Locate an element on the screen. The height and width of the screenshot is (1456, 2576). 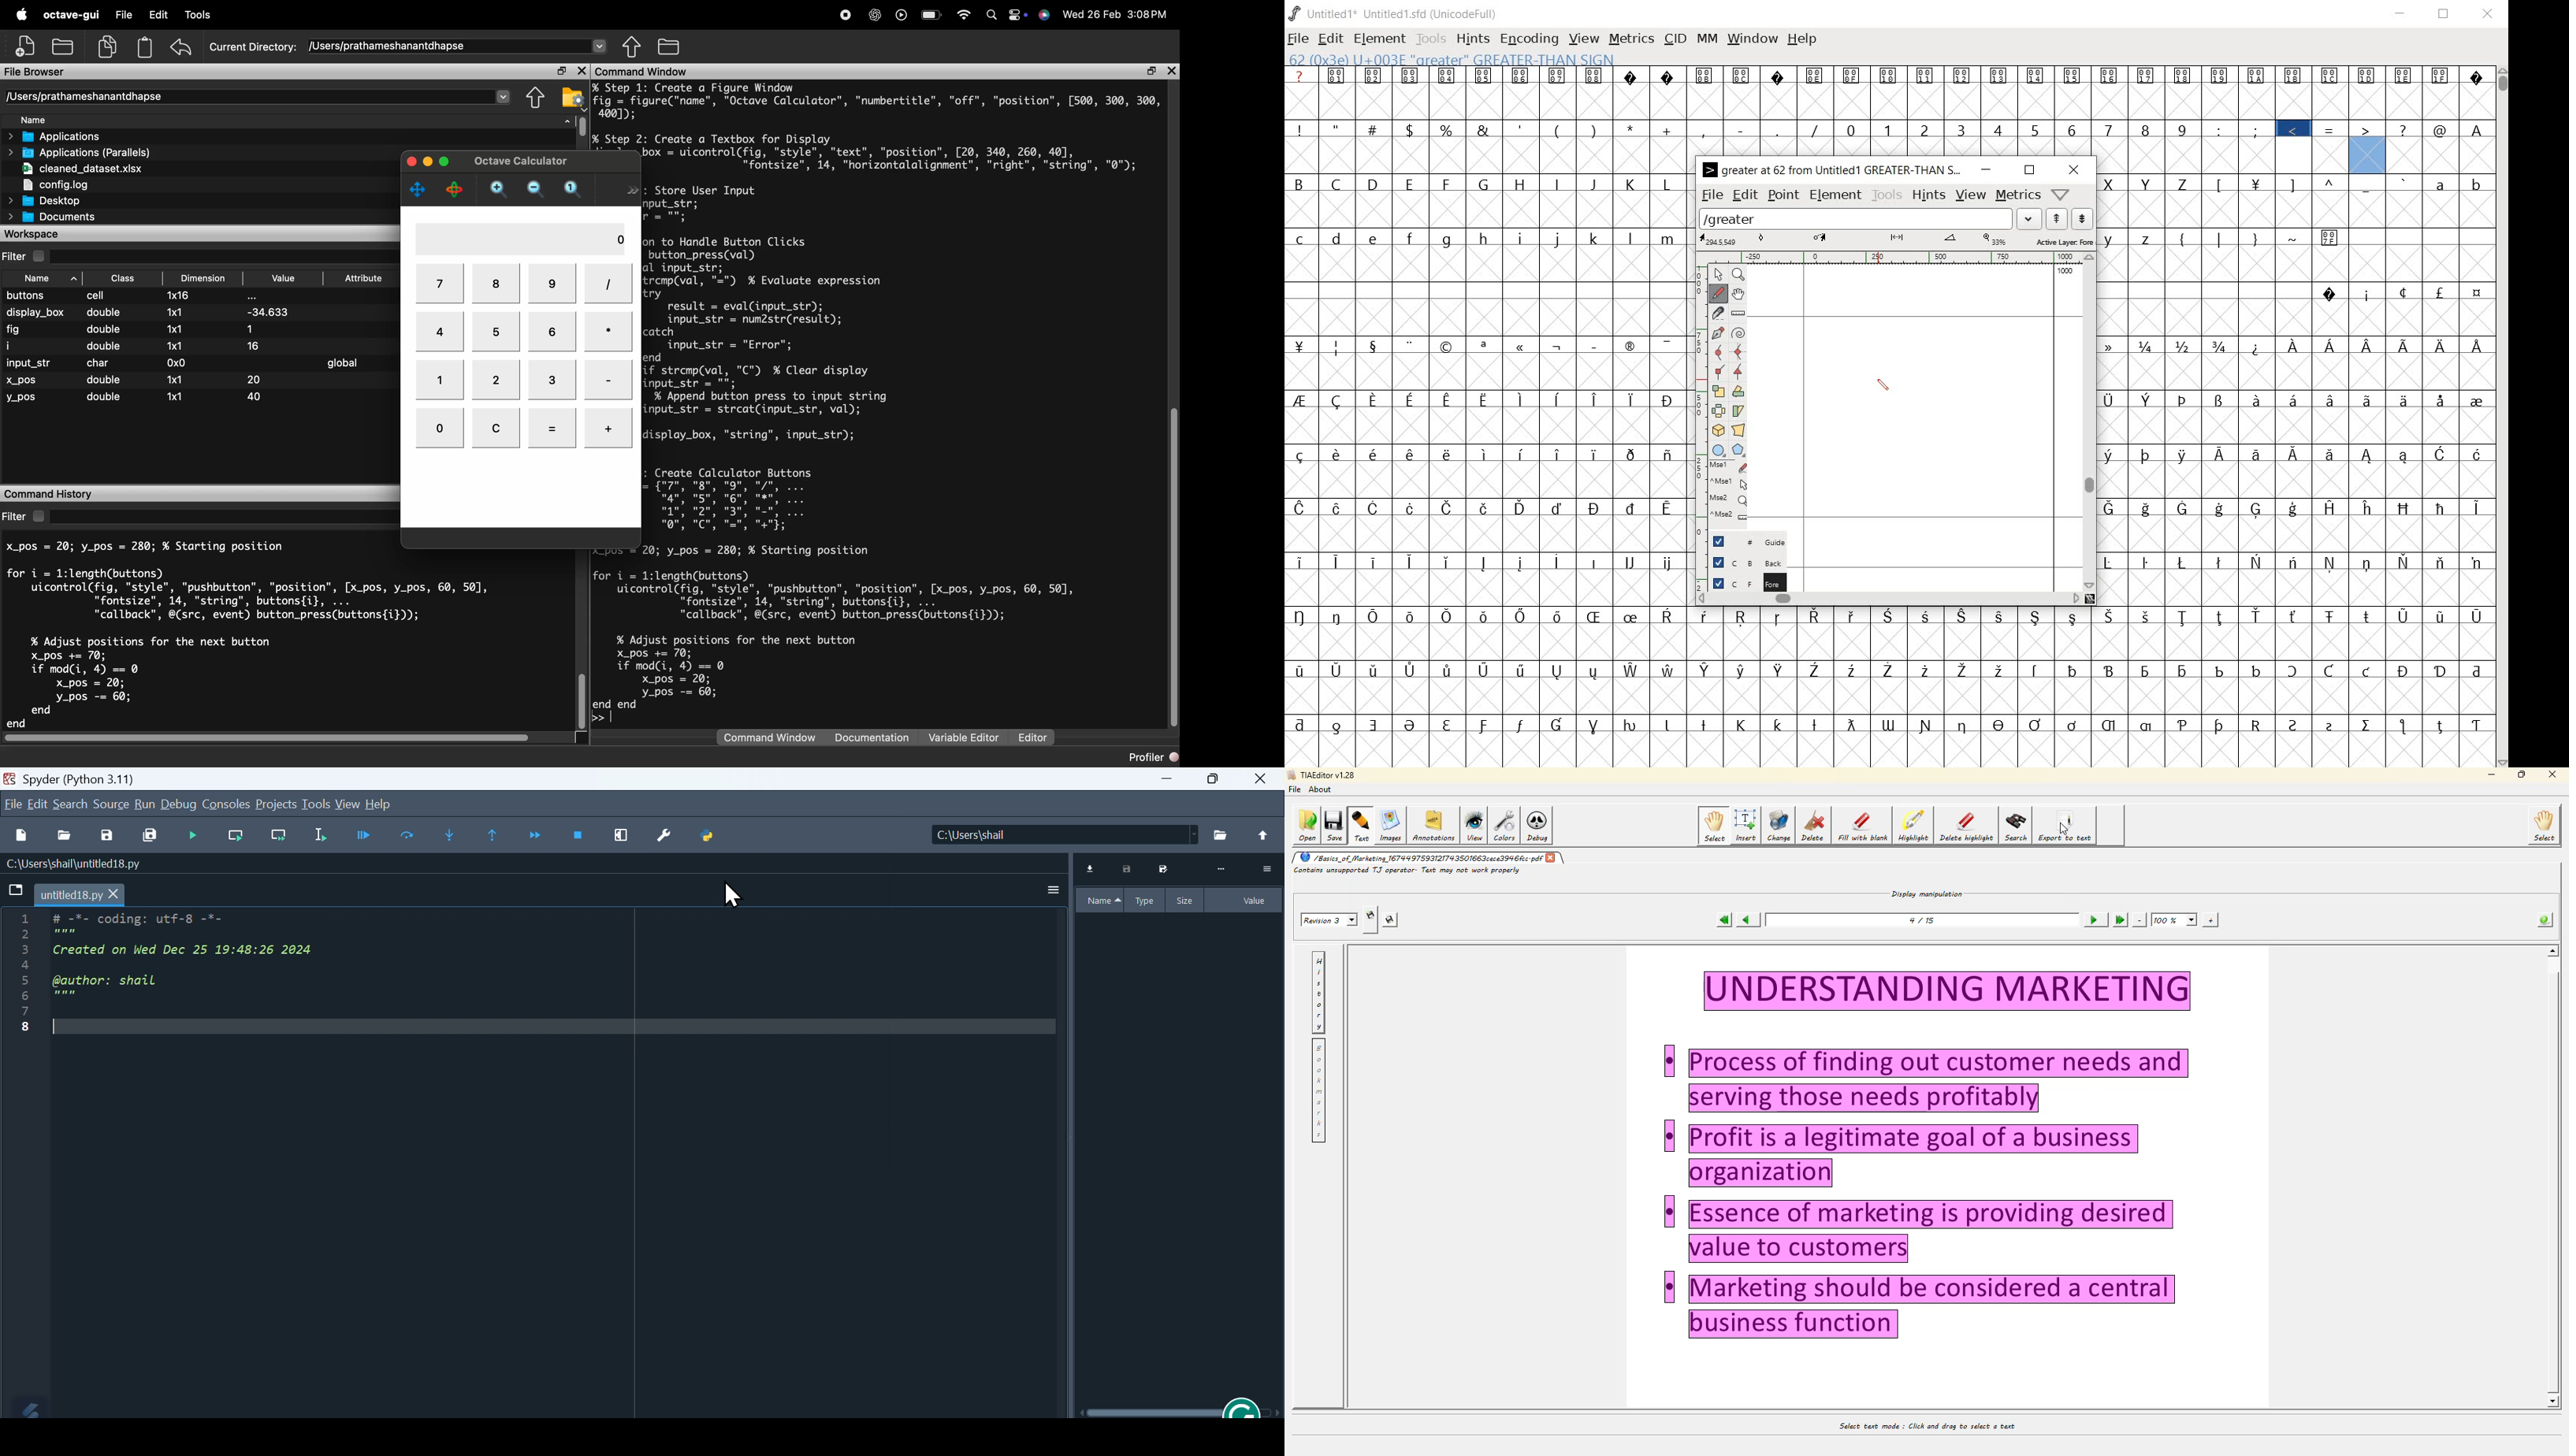
Consoles is located at coordinates (228, 804).